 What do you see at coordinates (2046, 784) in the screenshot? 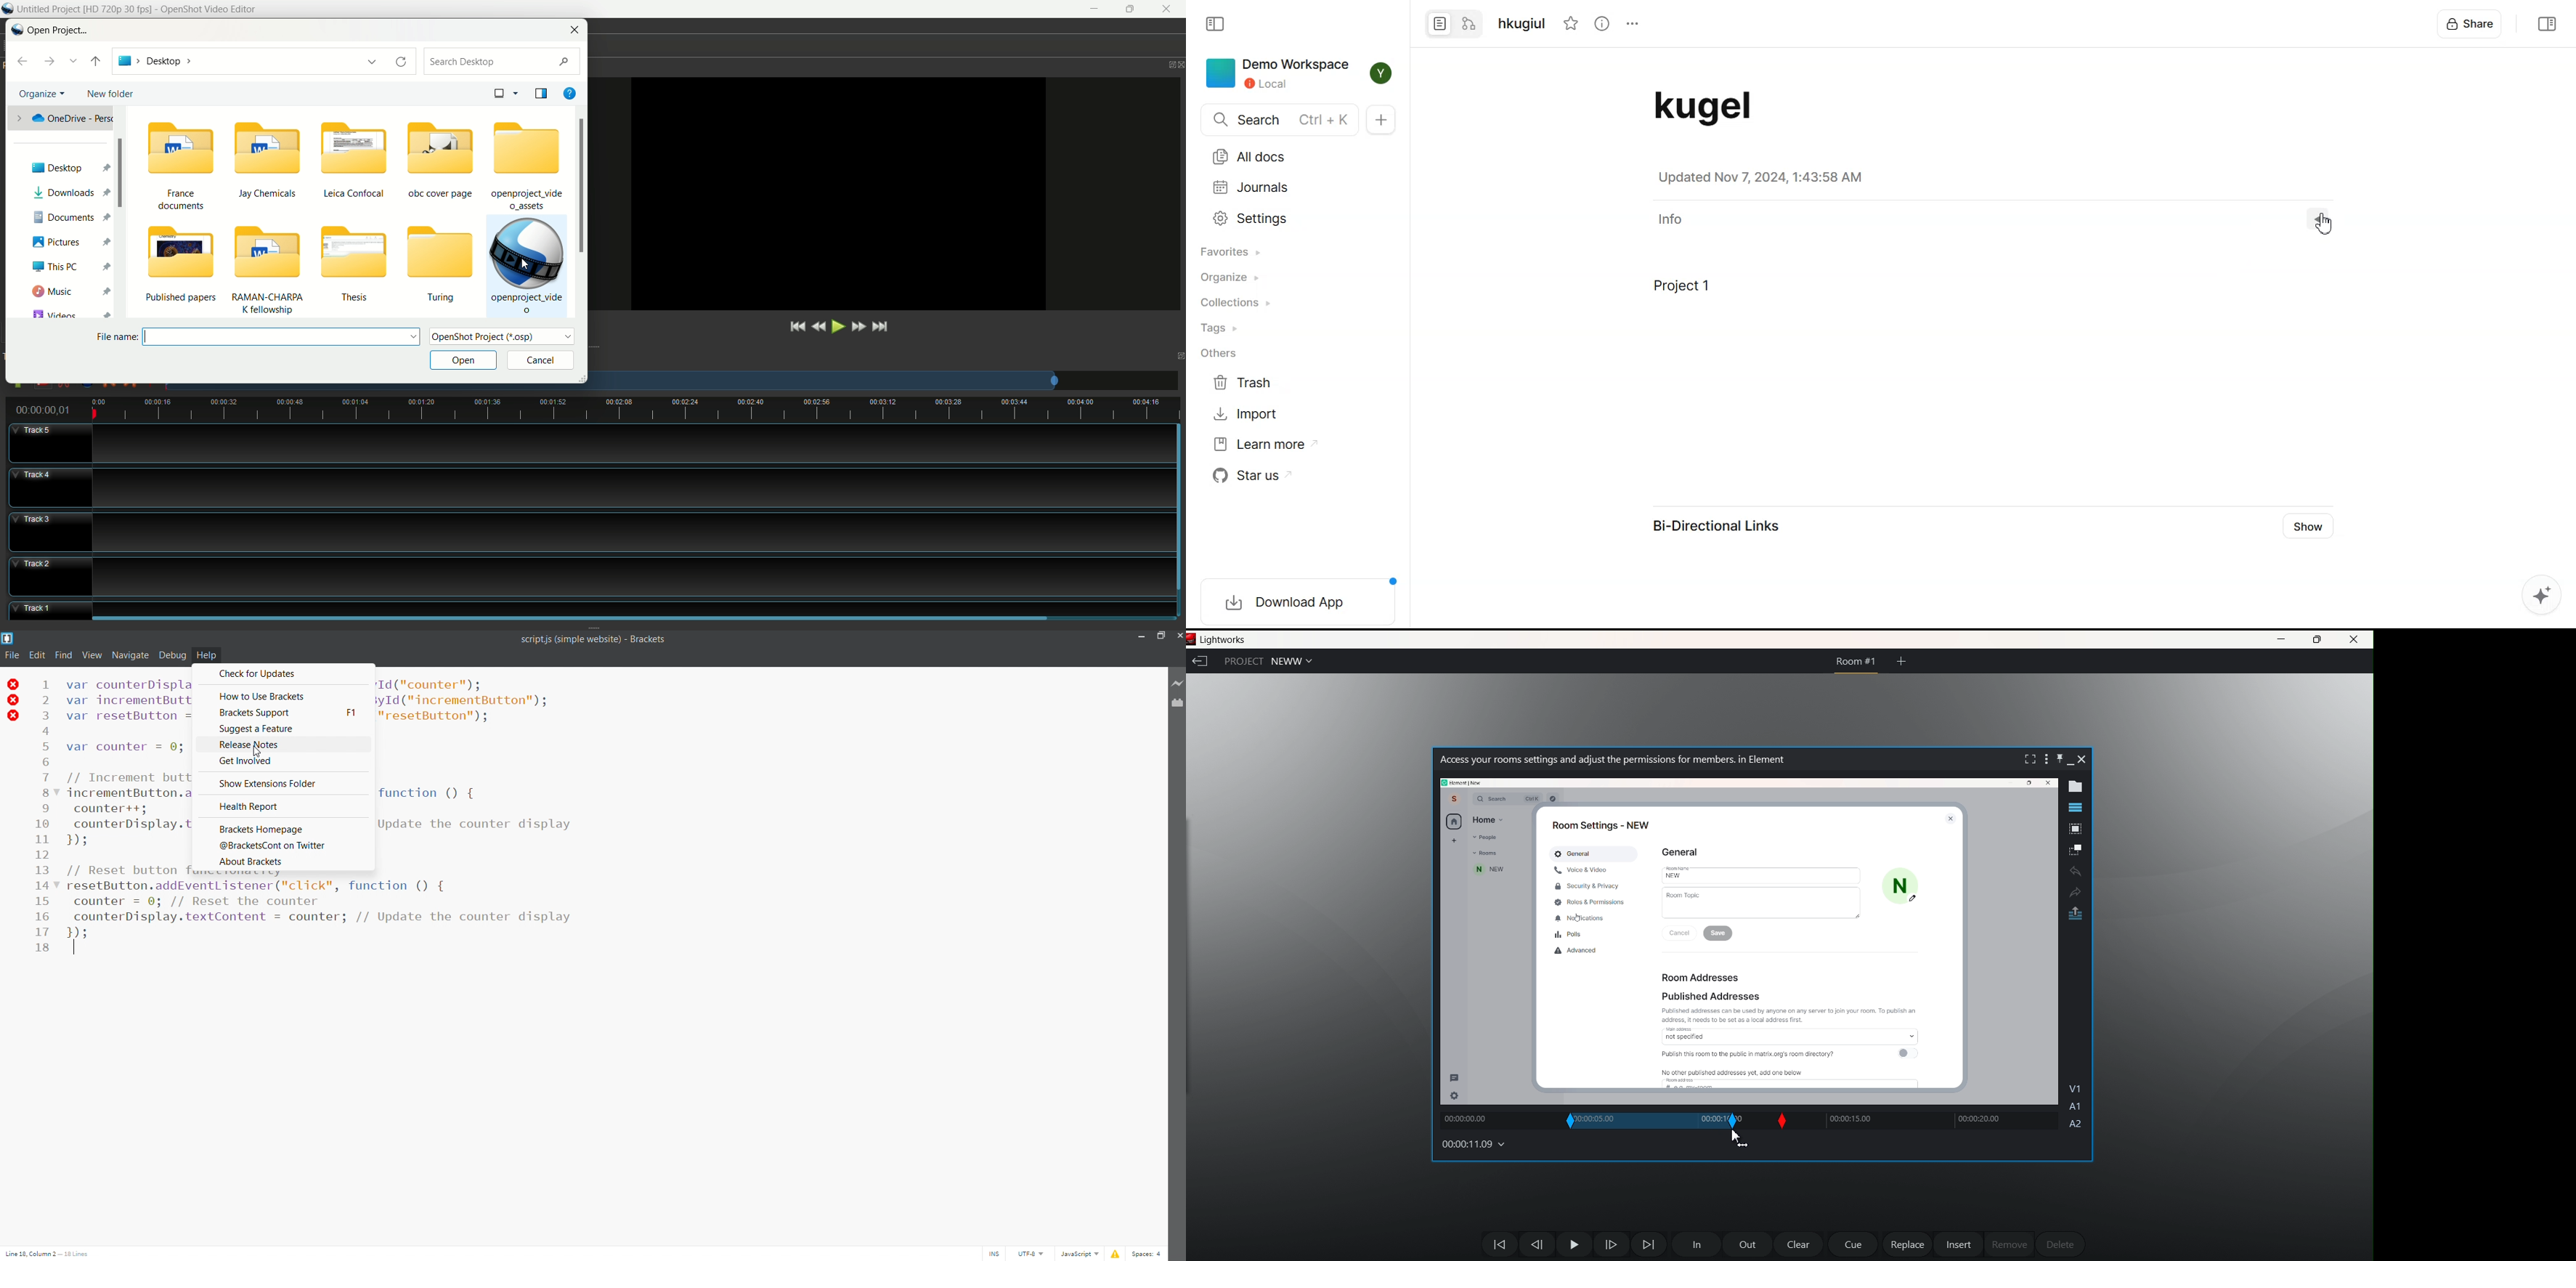
I see `close` at bounding box center [2046, 784].